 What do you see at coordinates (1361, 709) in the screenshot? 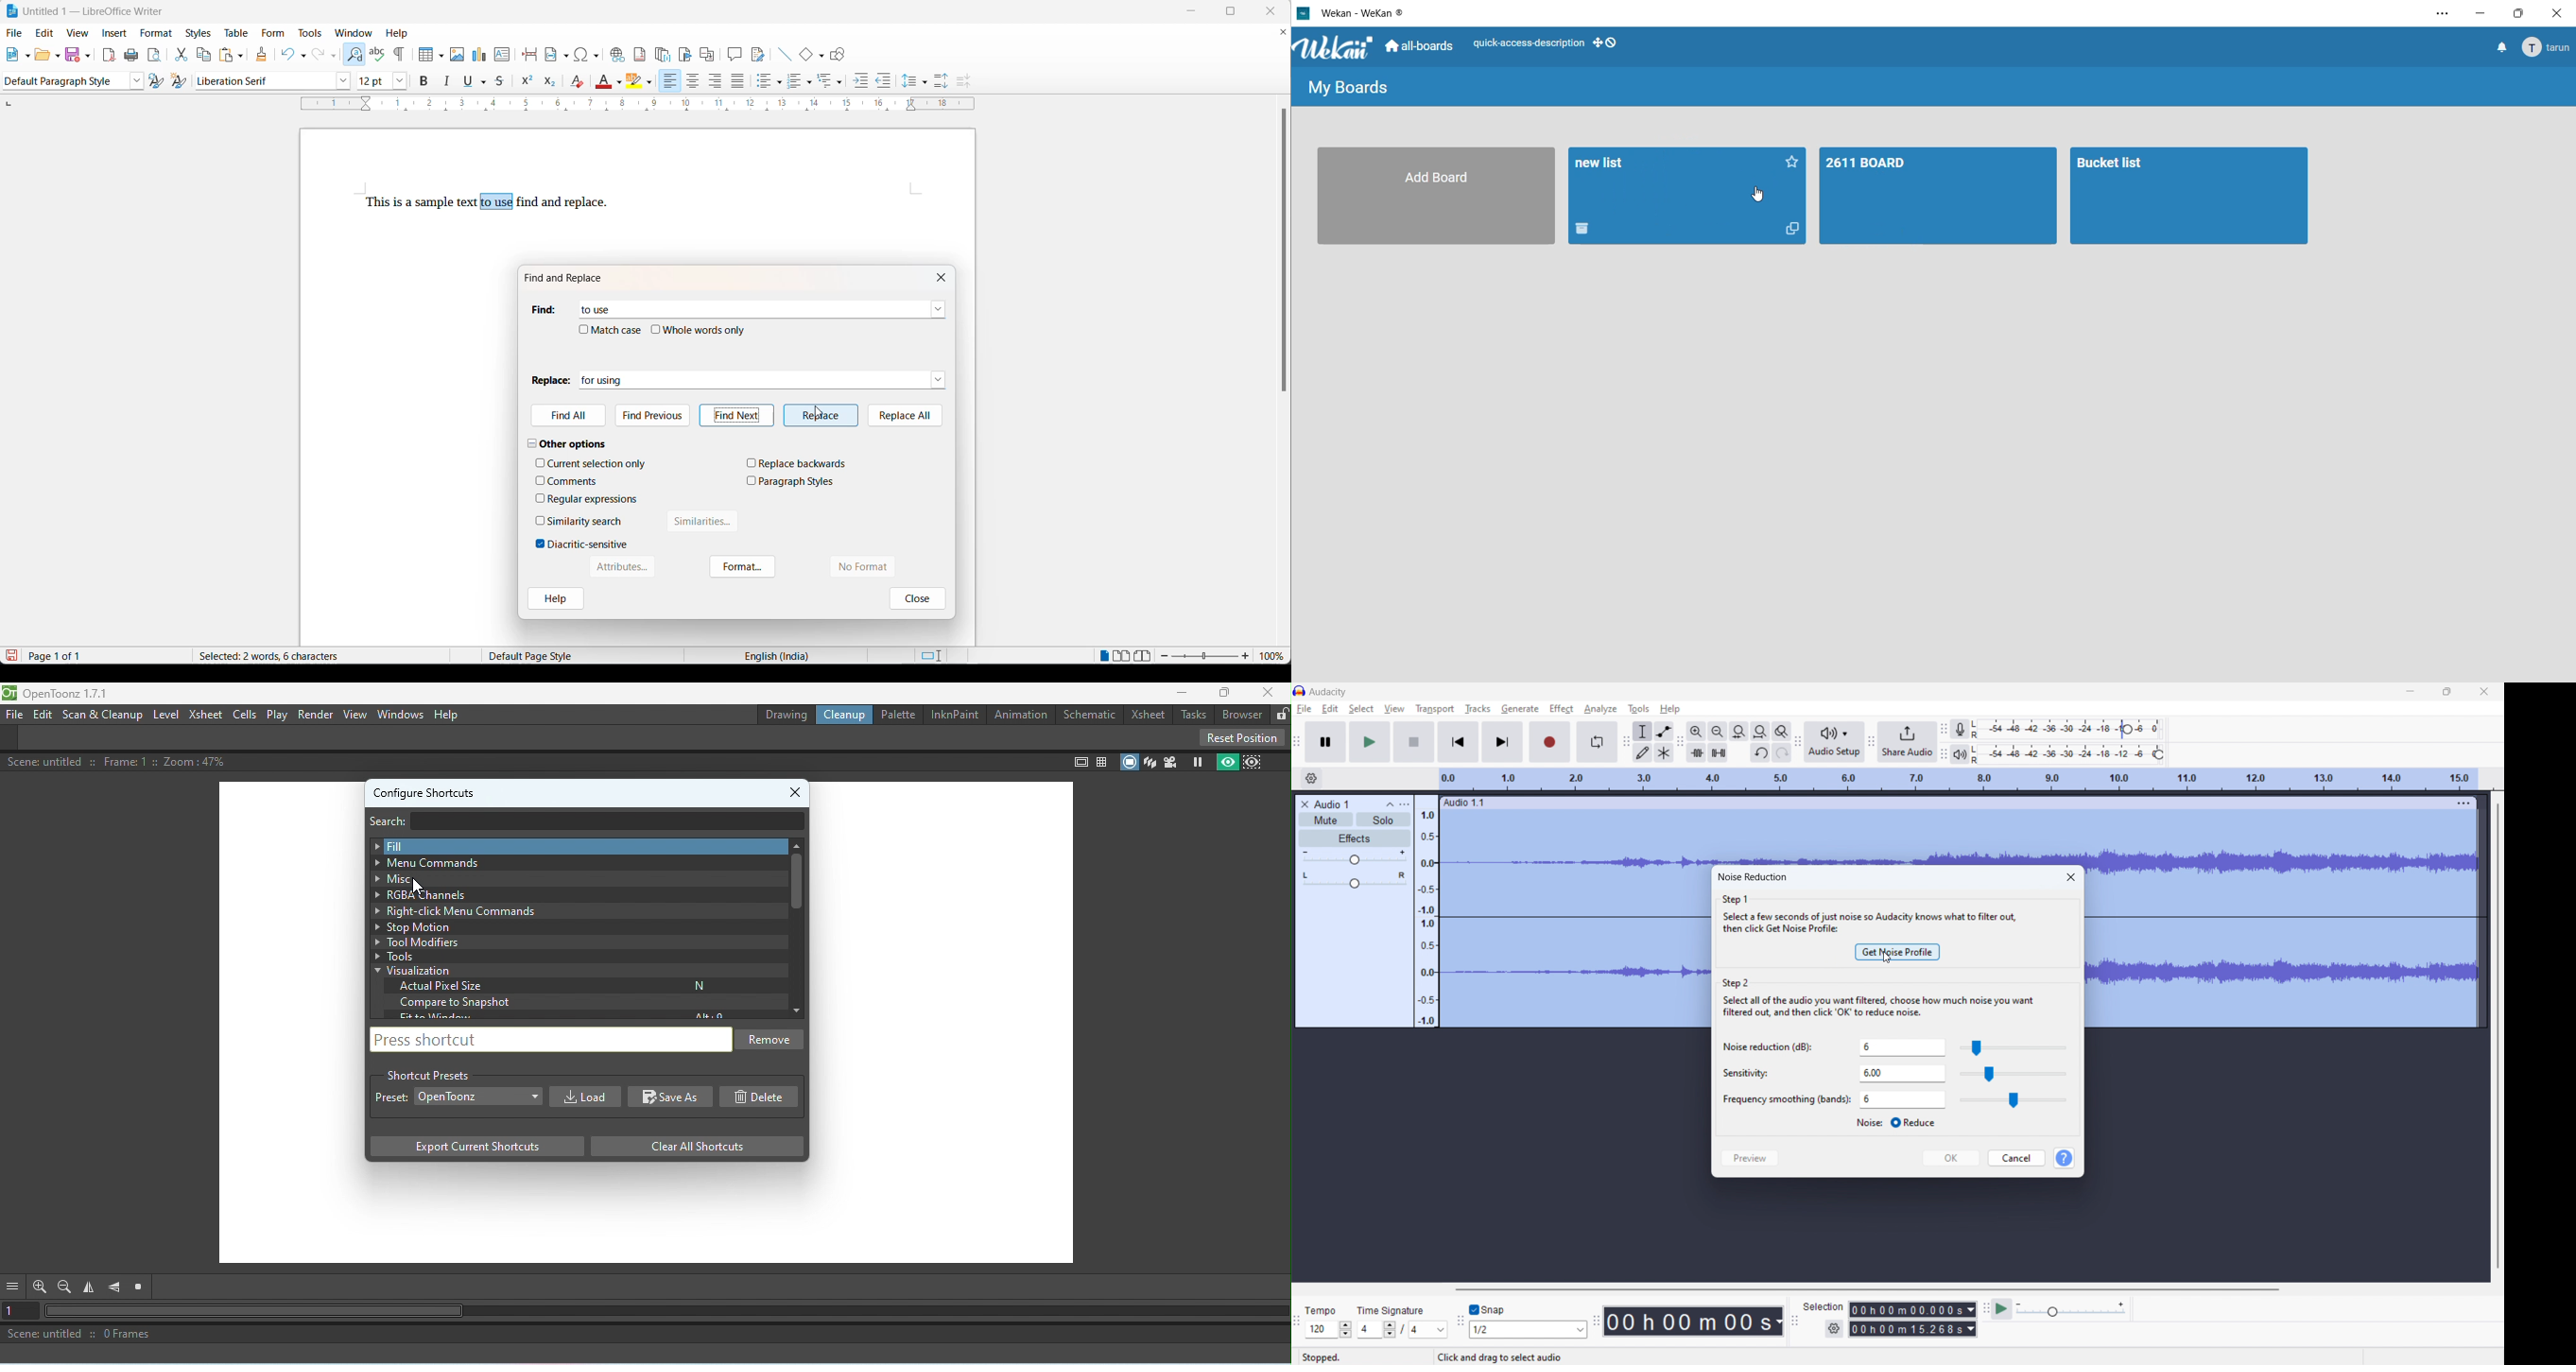
I see `select` at bounding box center [1361, 709].